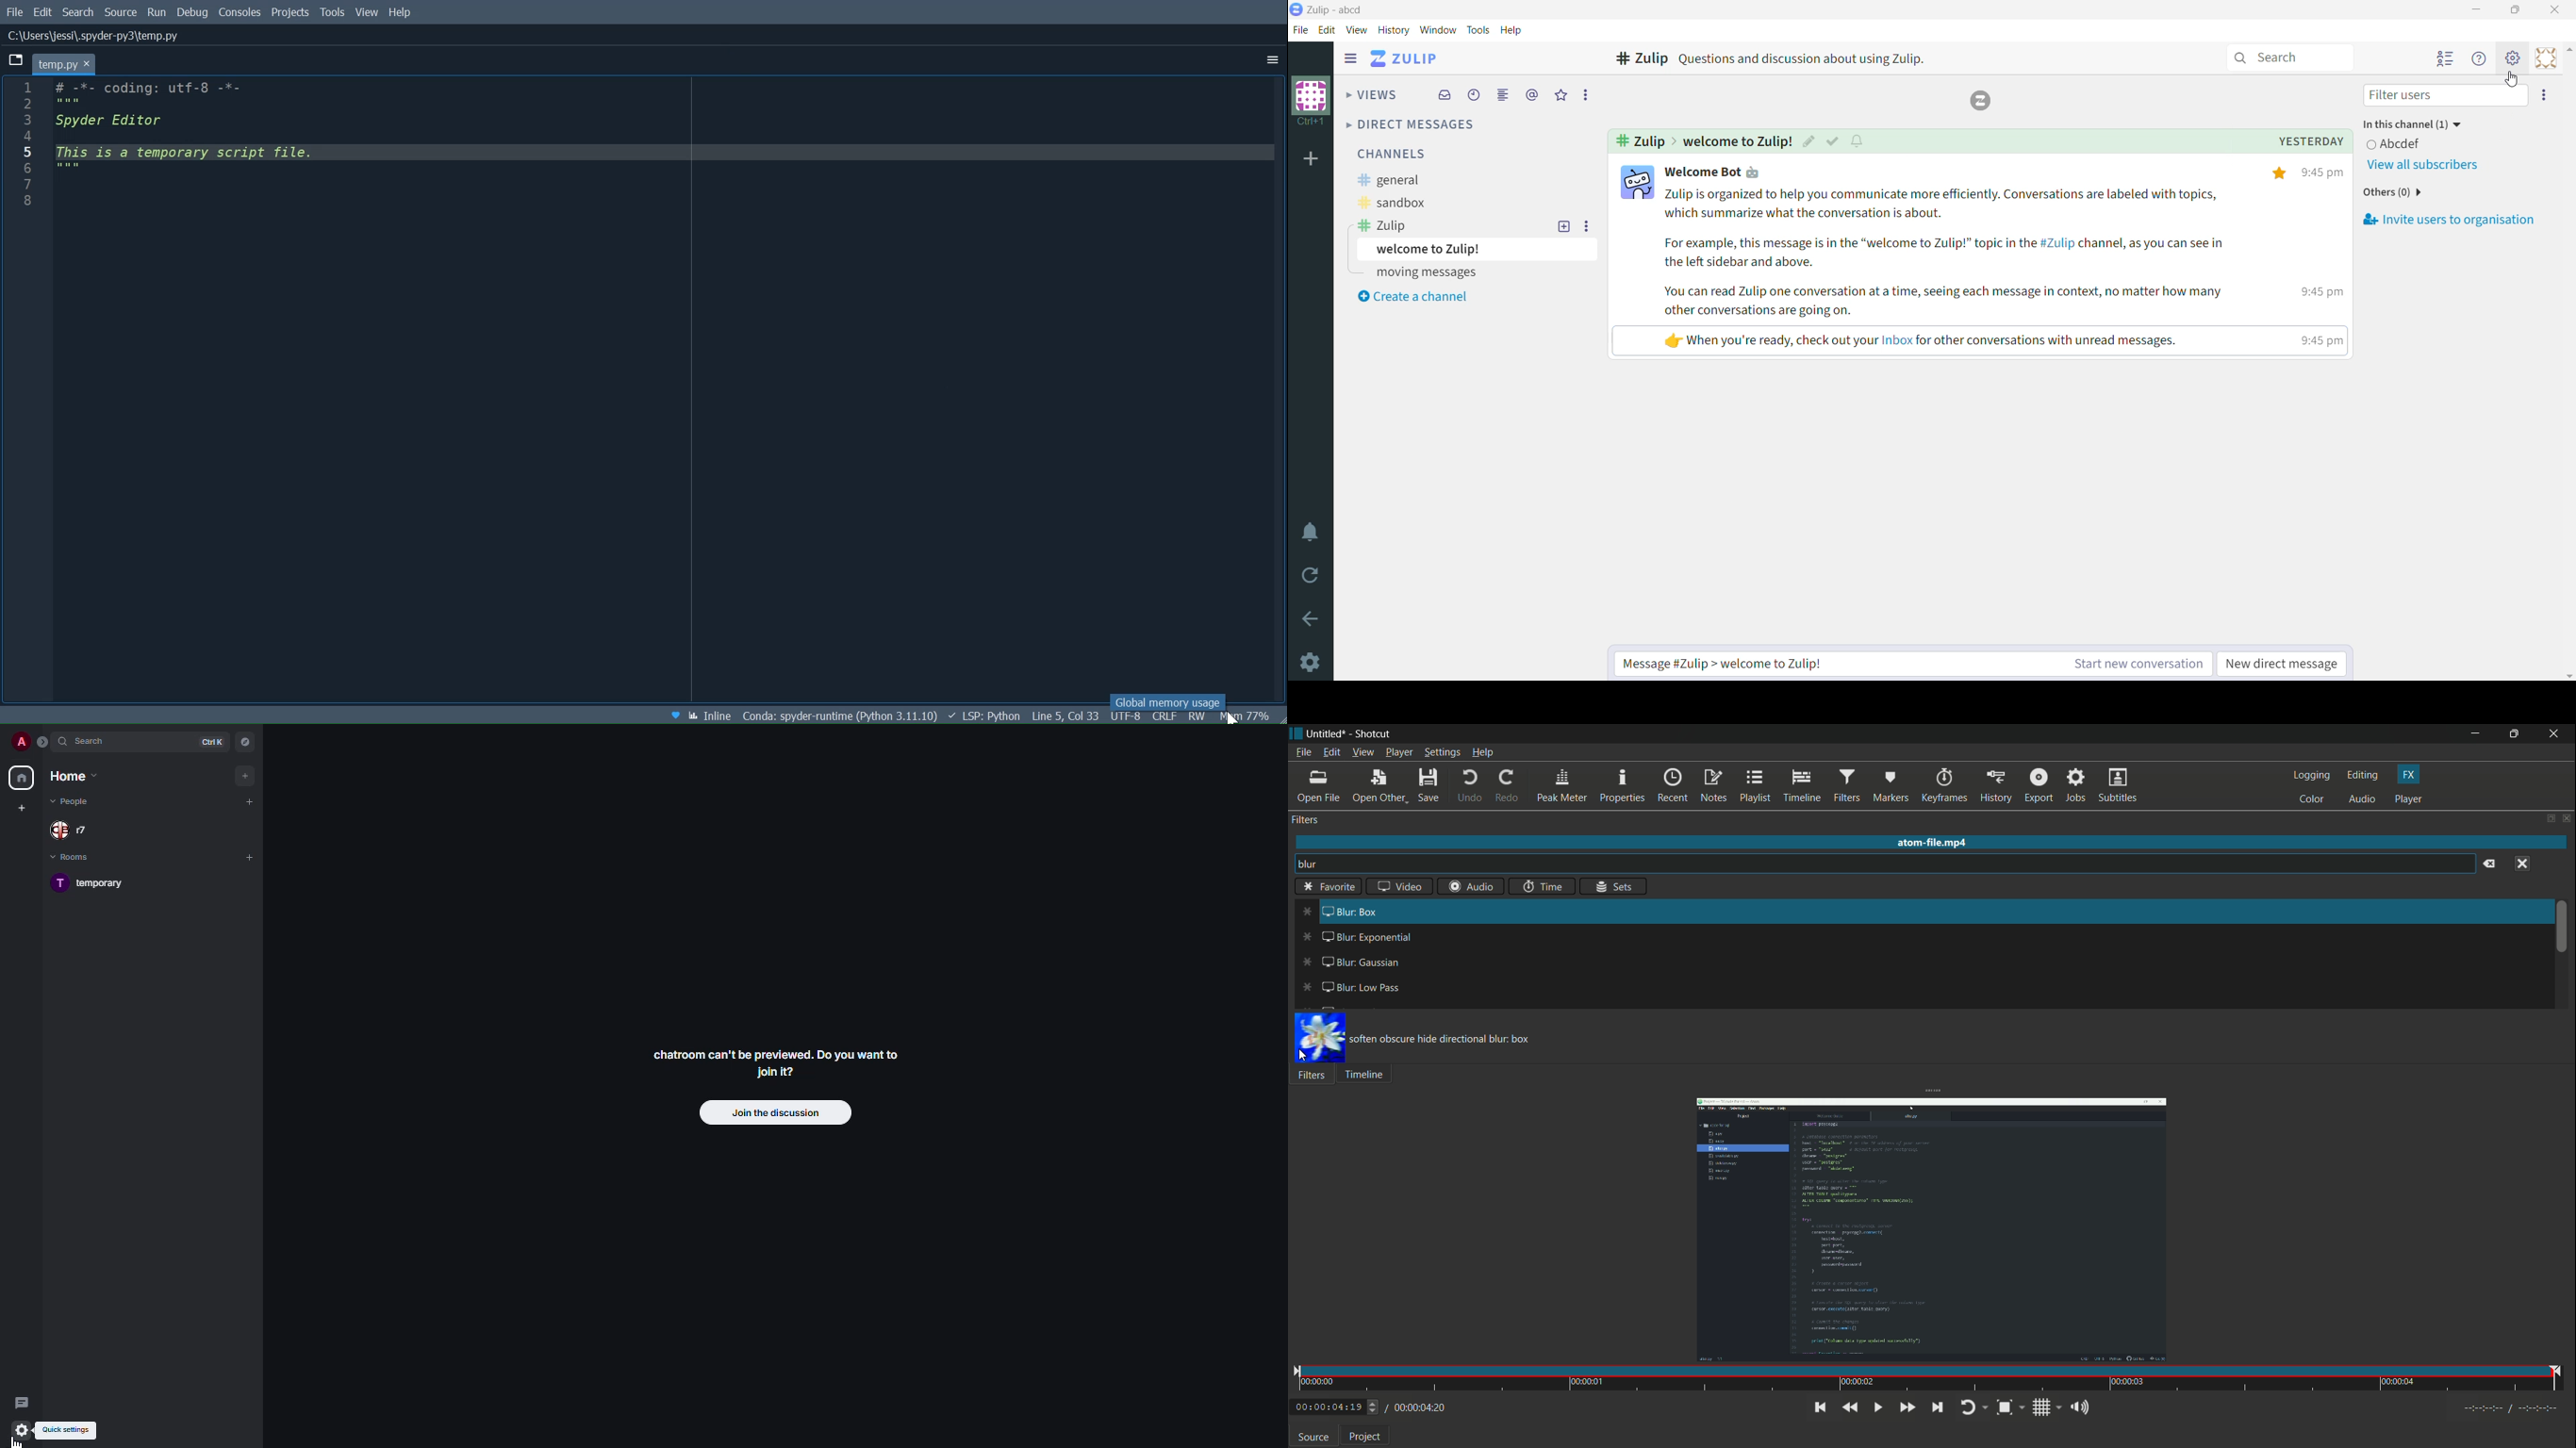 The image size is (2576, 1456). What do you see at coordinates (1560, 787) in the screenshot?
I see `peak meter` at bounding box center [1560, 787].